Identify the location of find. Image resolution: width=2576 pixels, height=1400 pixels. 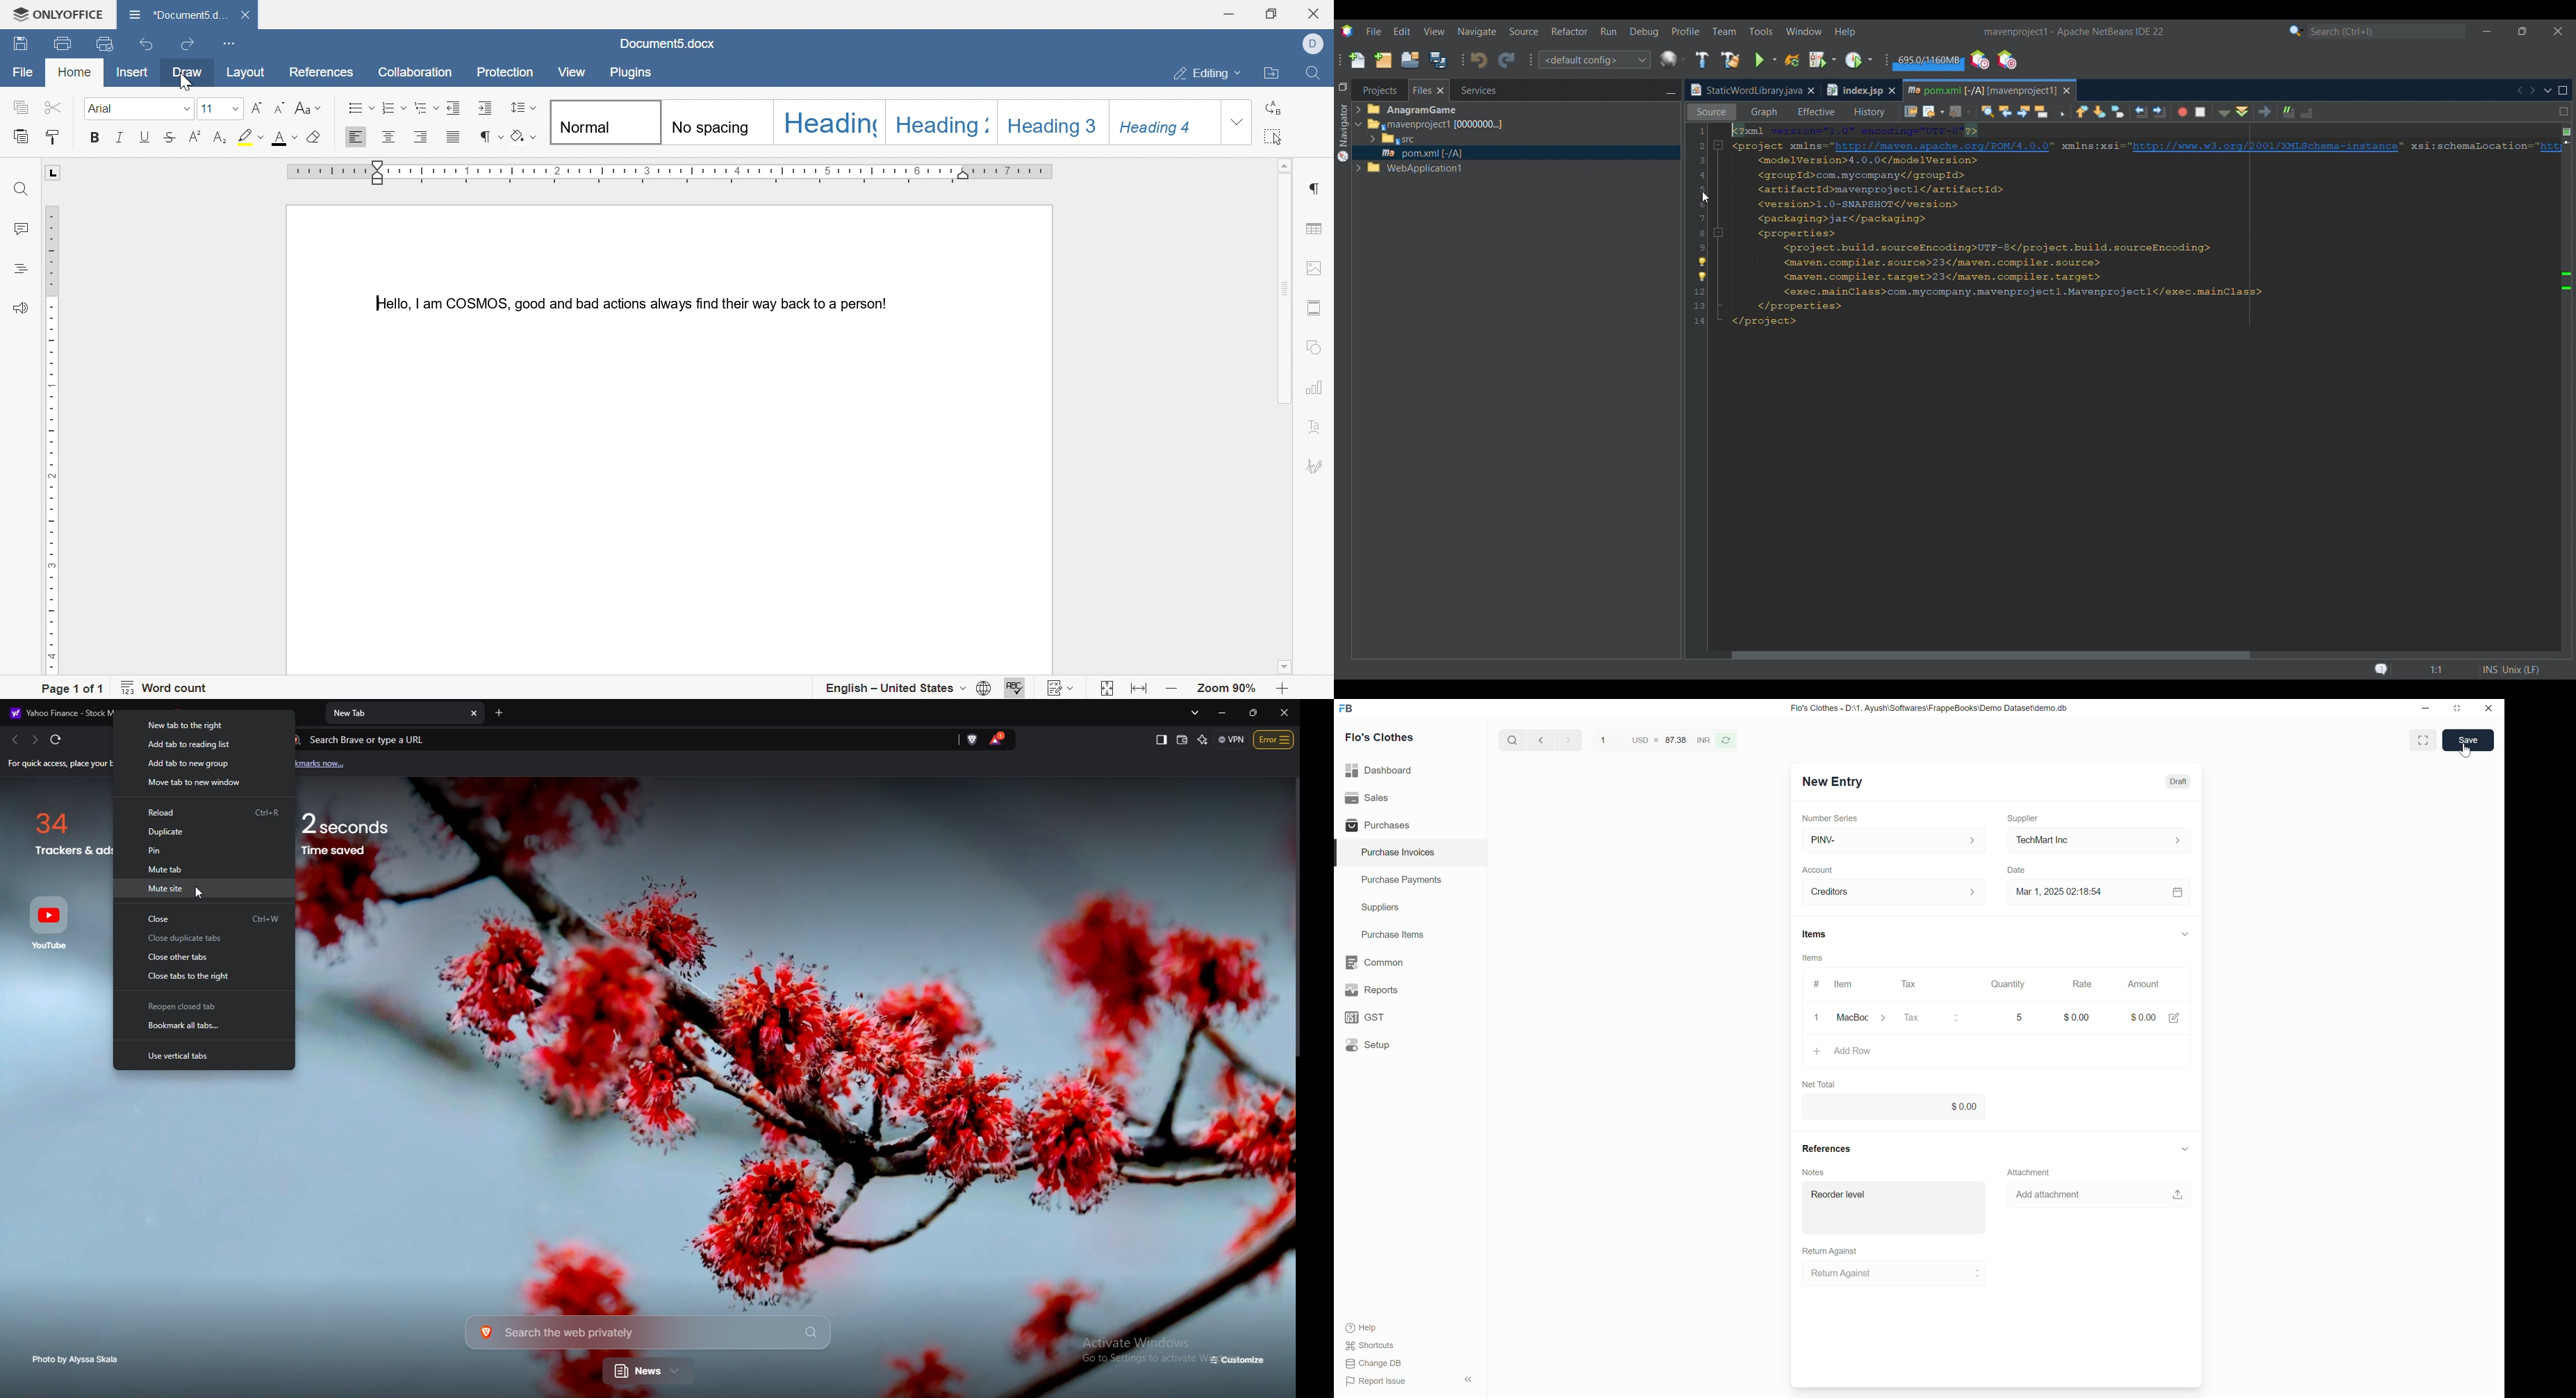
(19, 190).